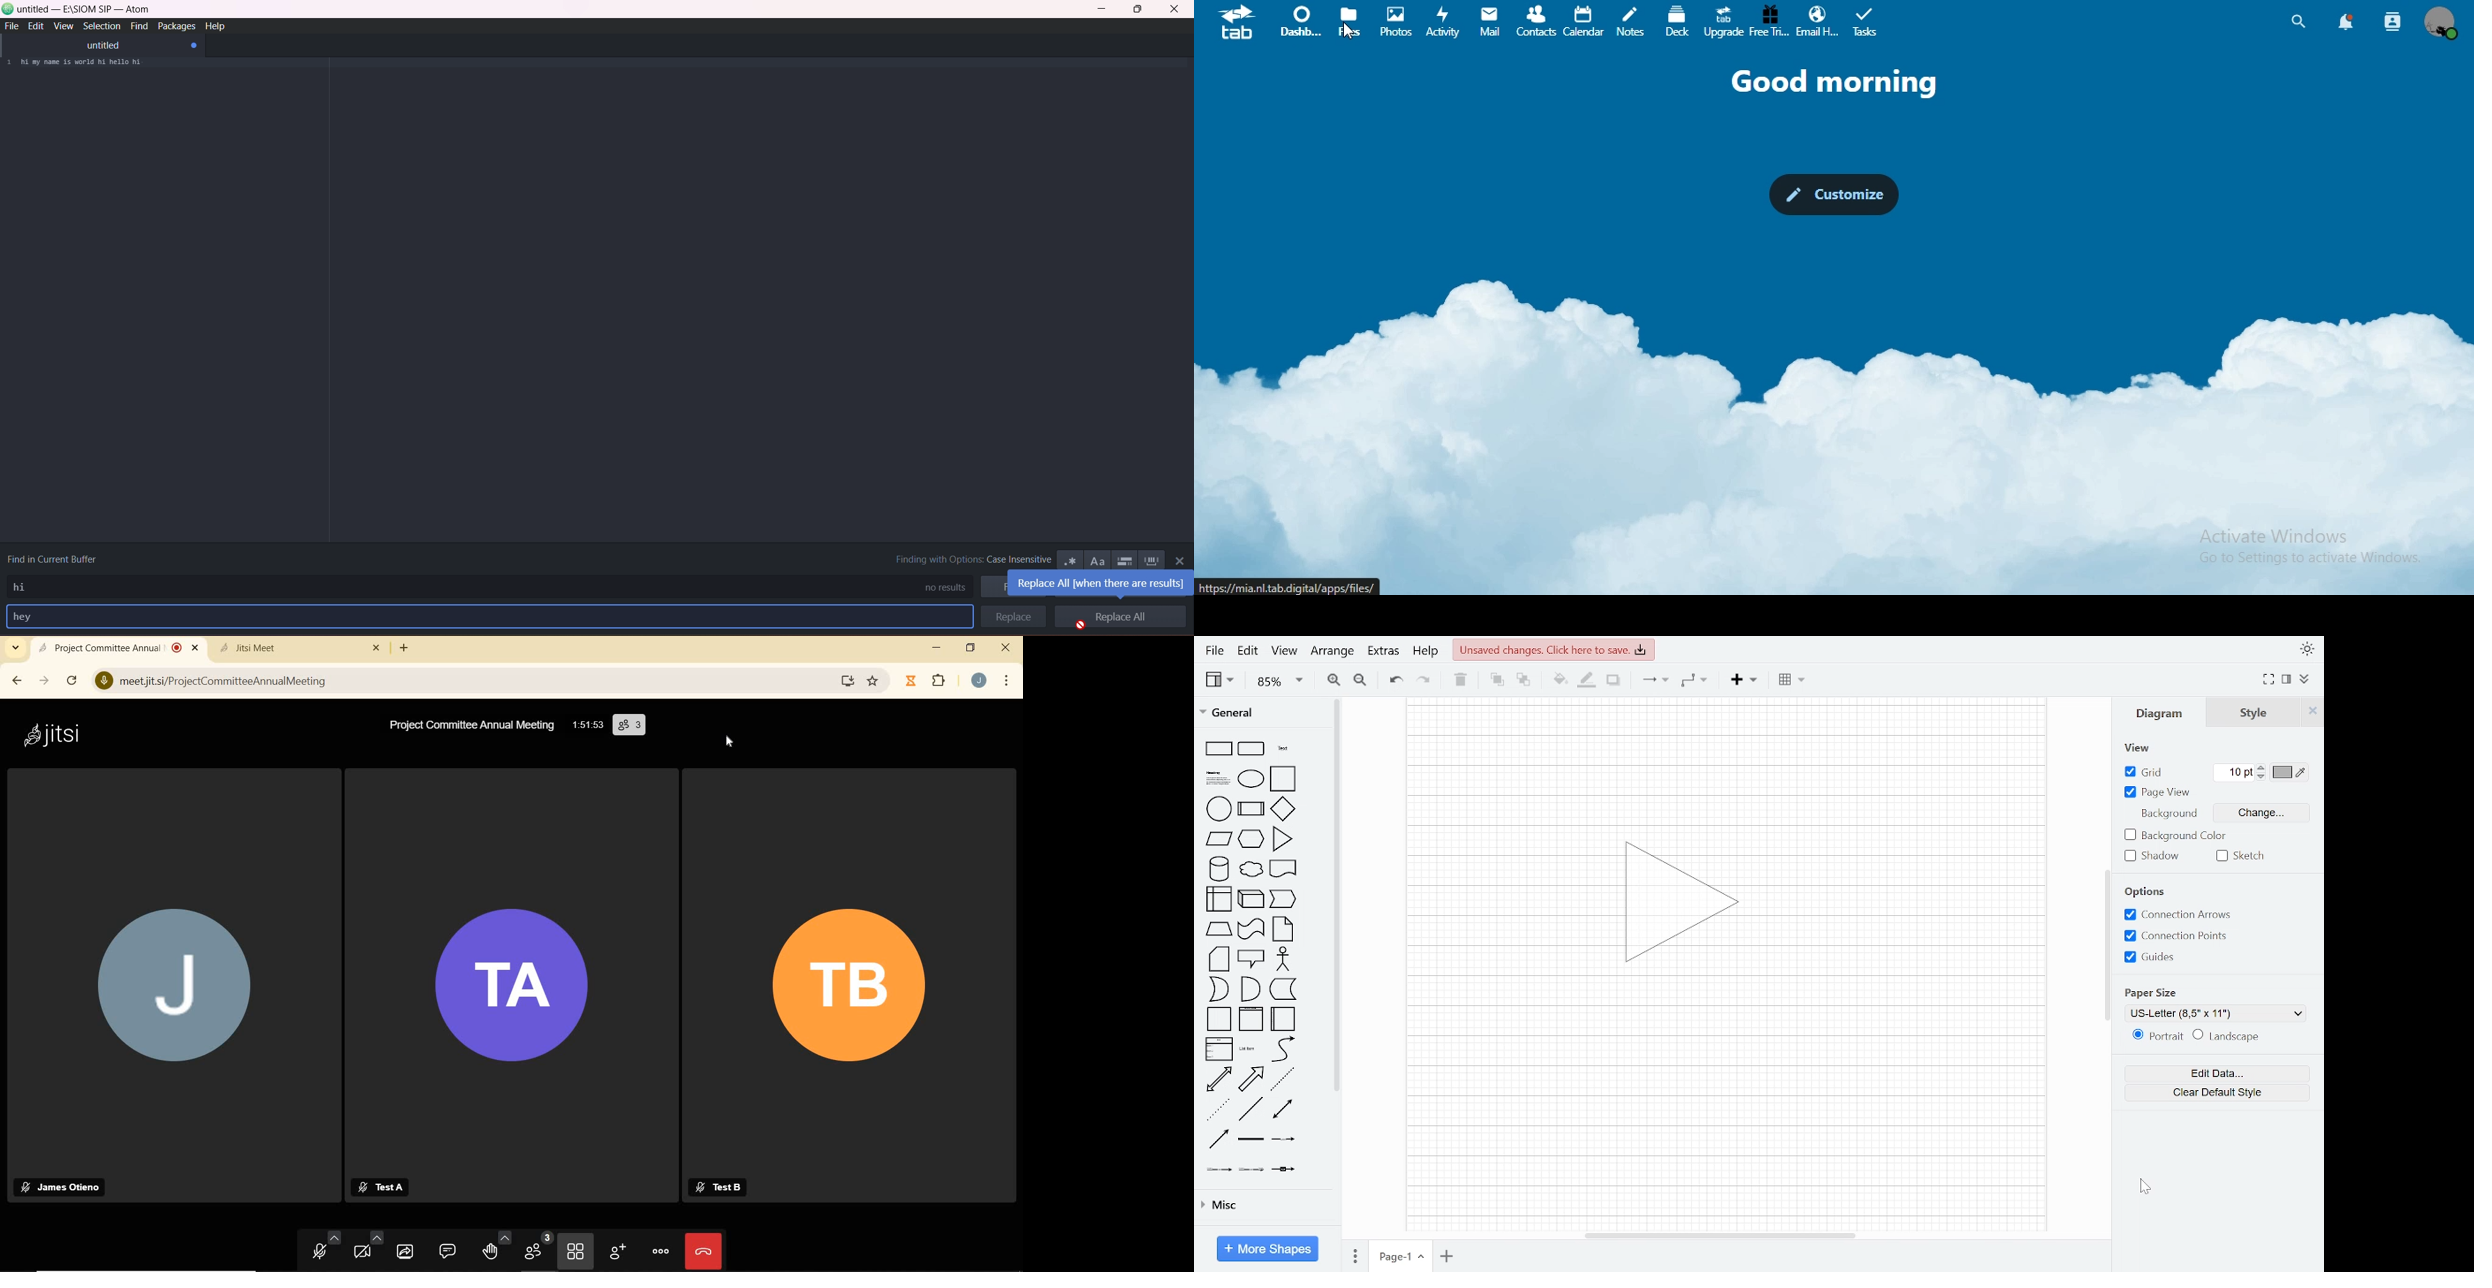  Describe the element at coordinates (1282, 1109) in the screenshot. I see `Bidirectional connector` at that location.